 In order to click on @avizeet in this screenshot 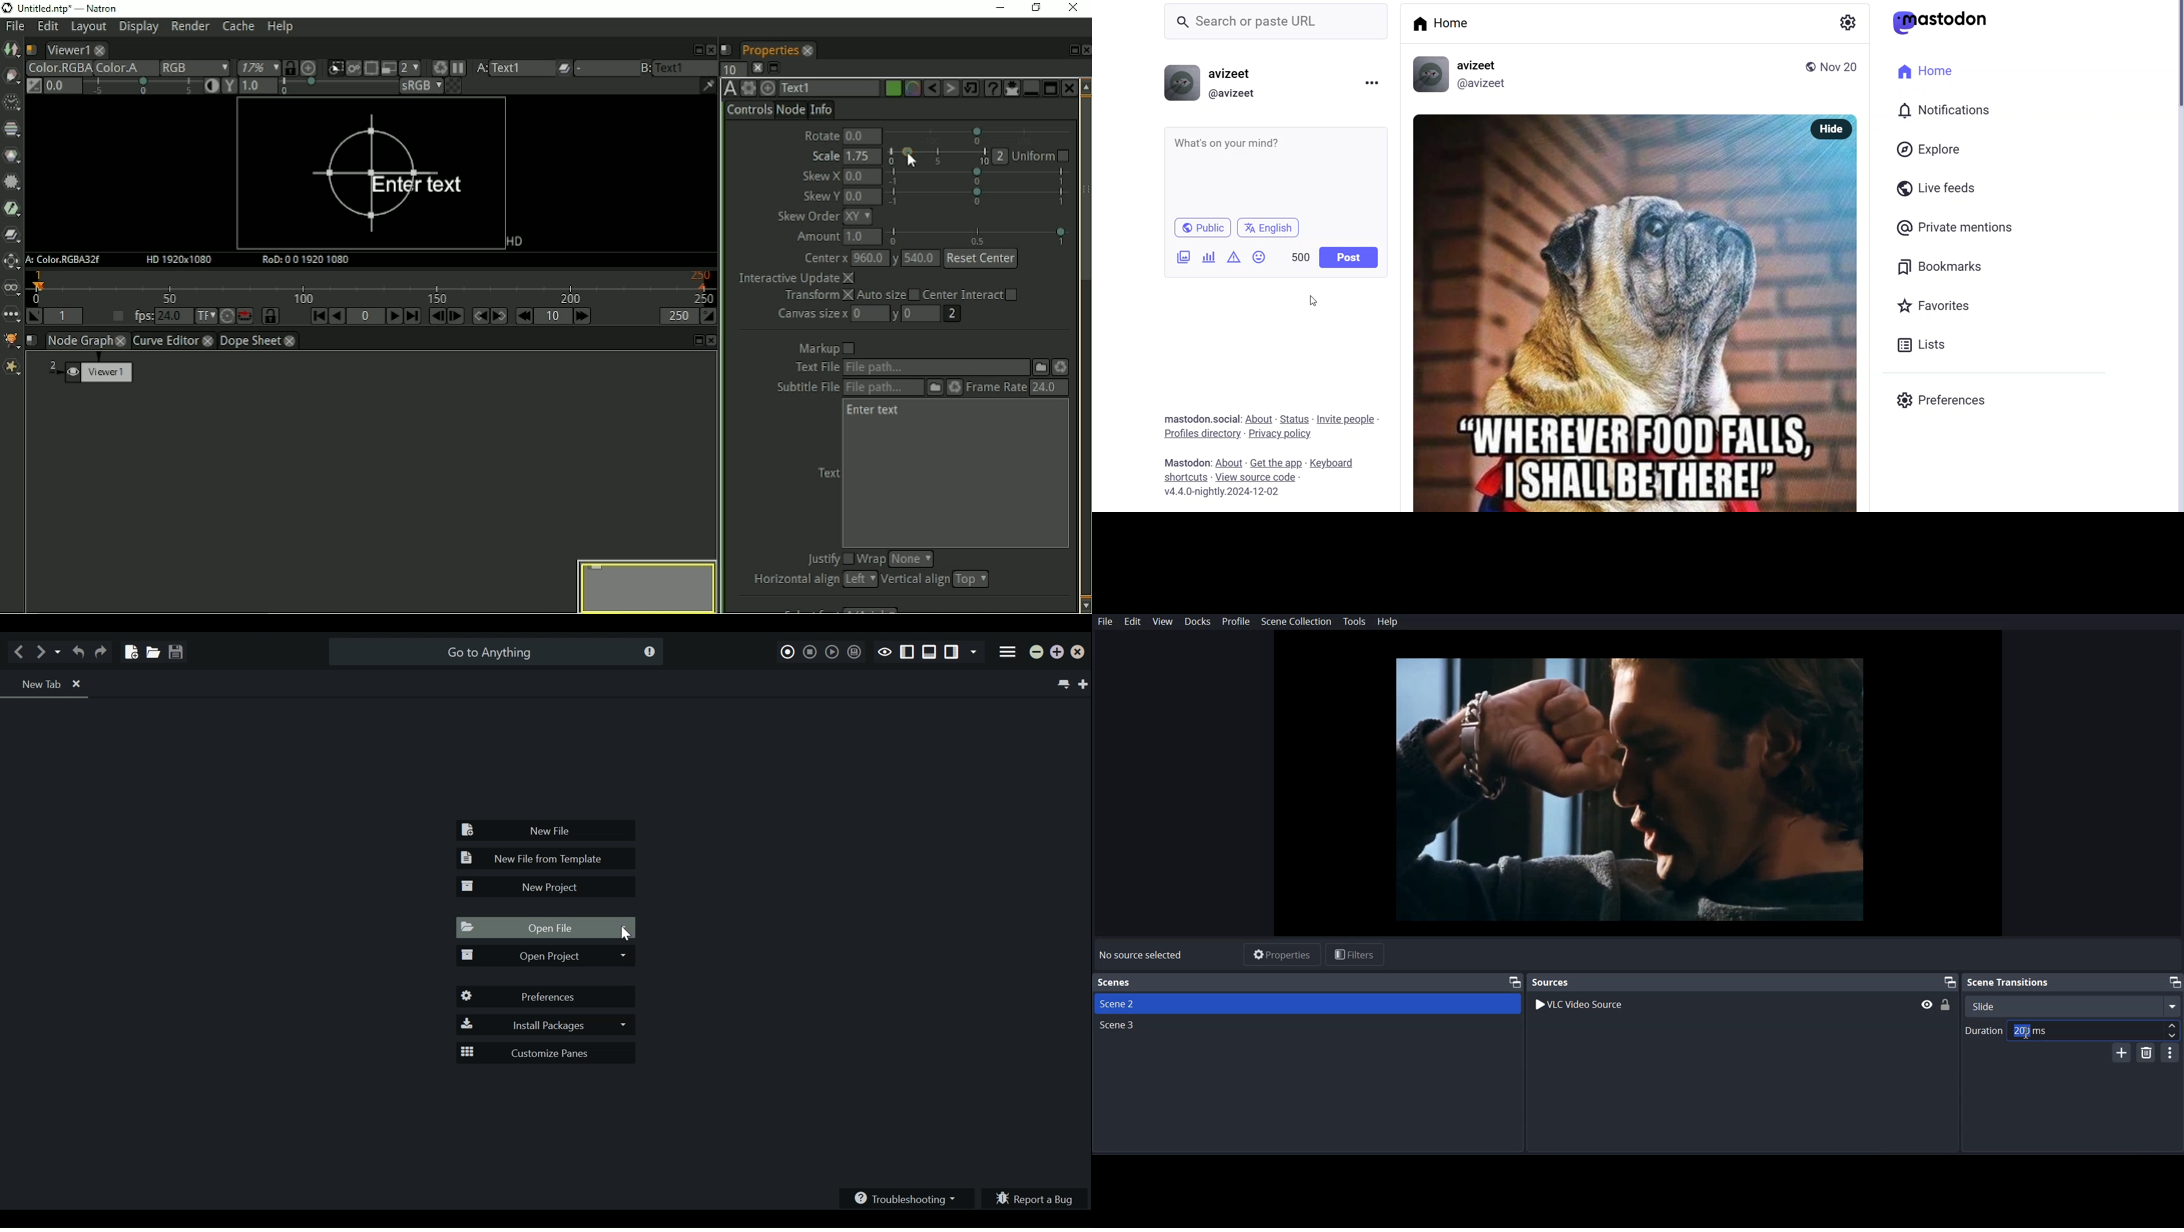, I will do `click(1484, 84)`.